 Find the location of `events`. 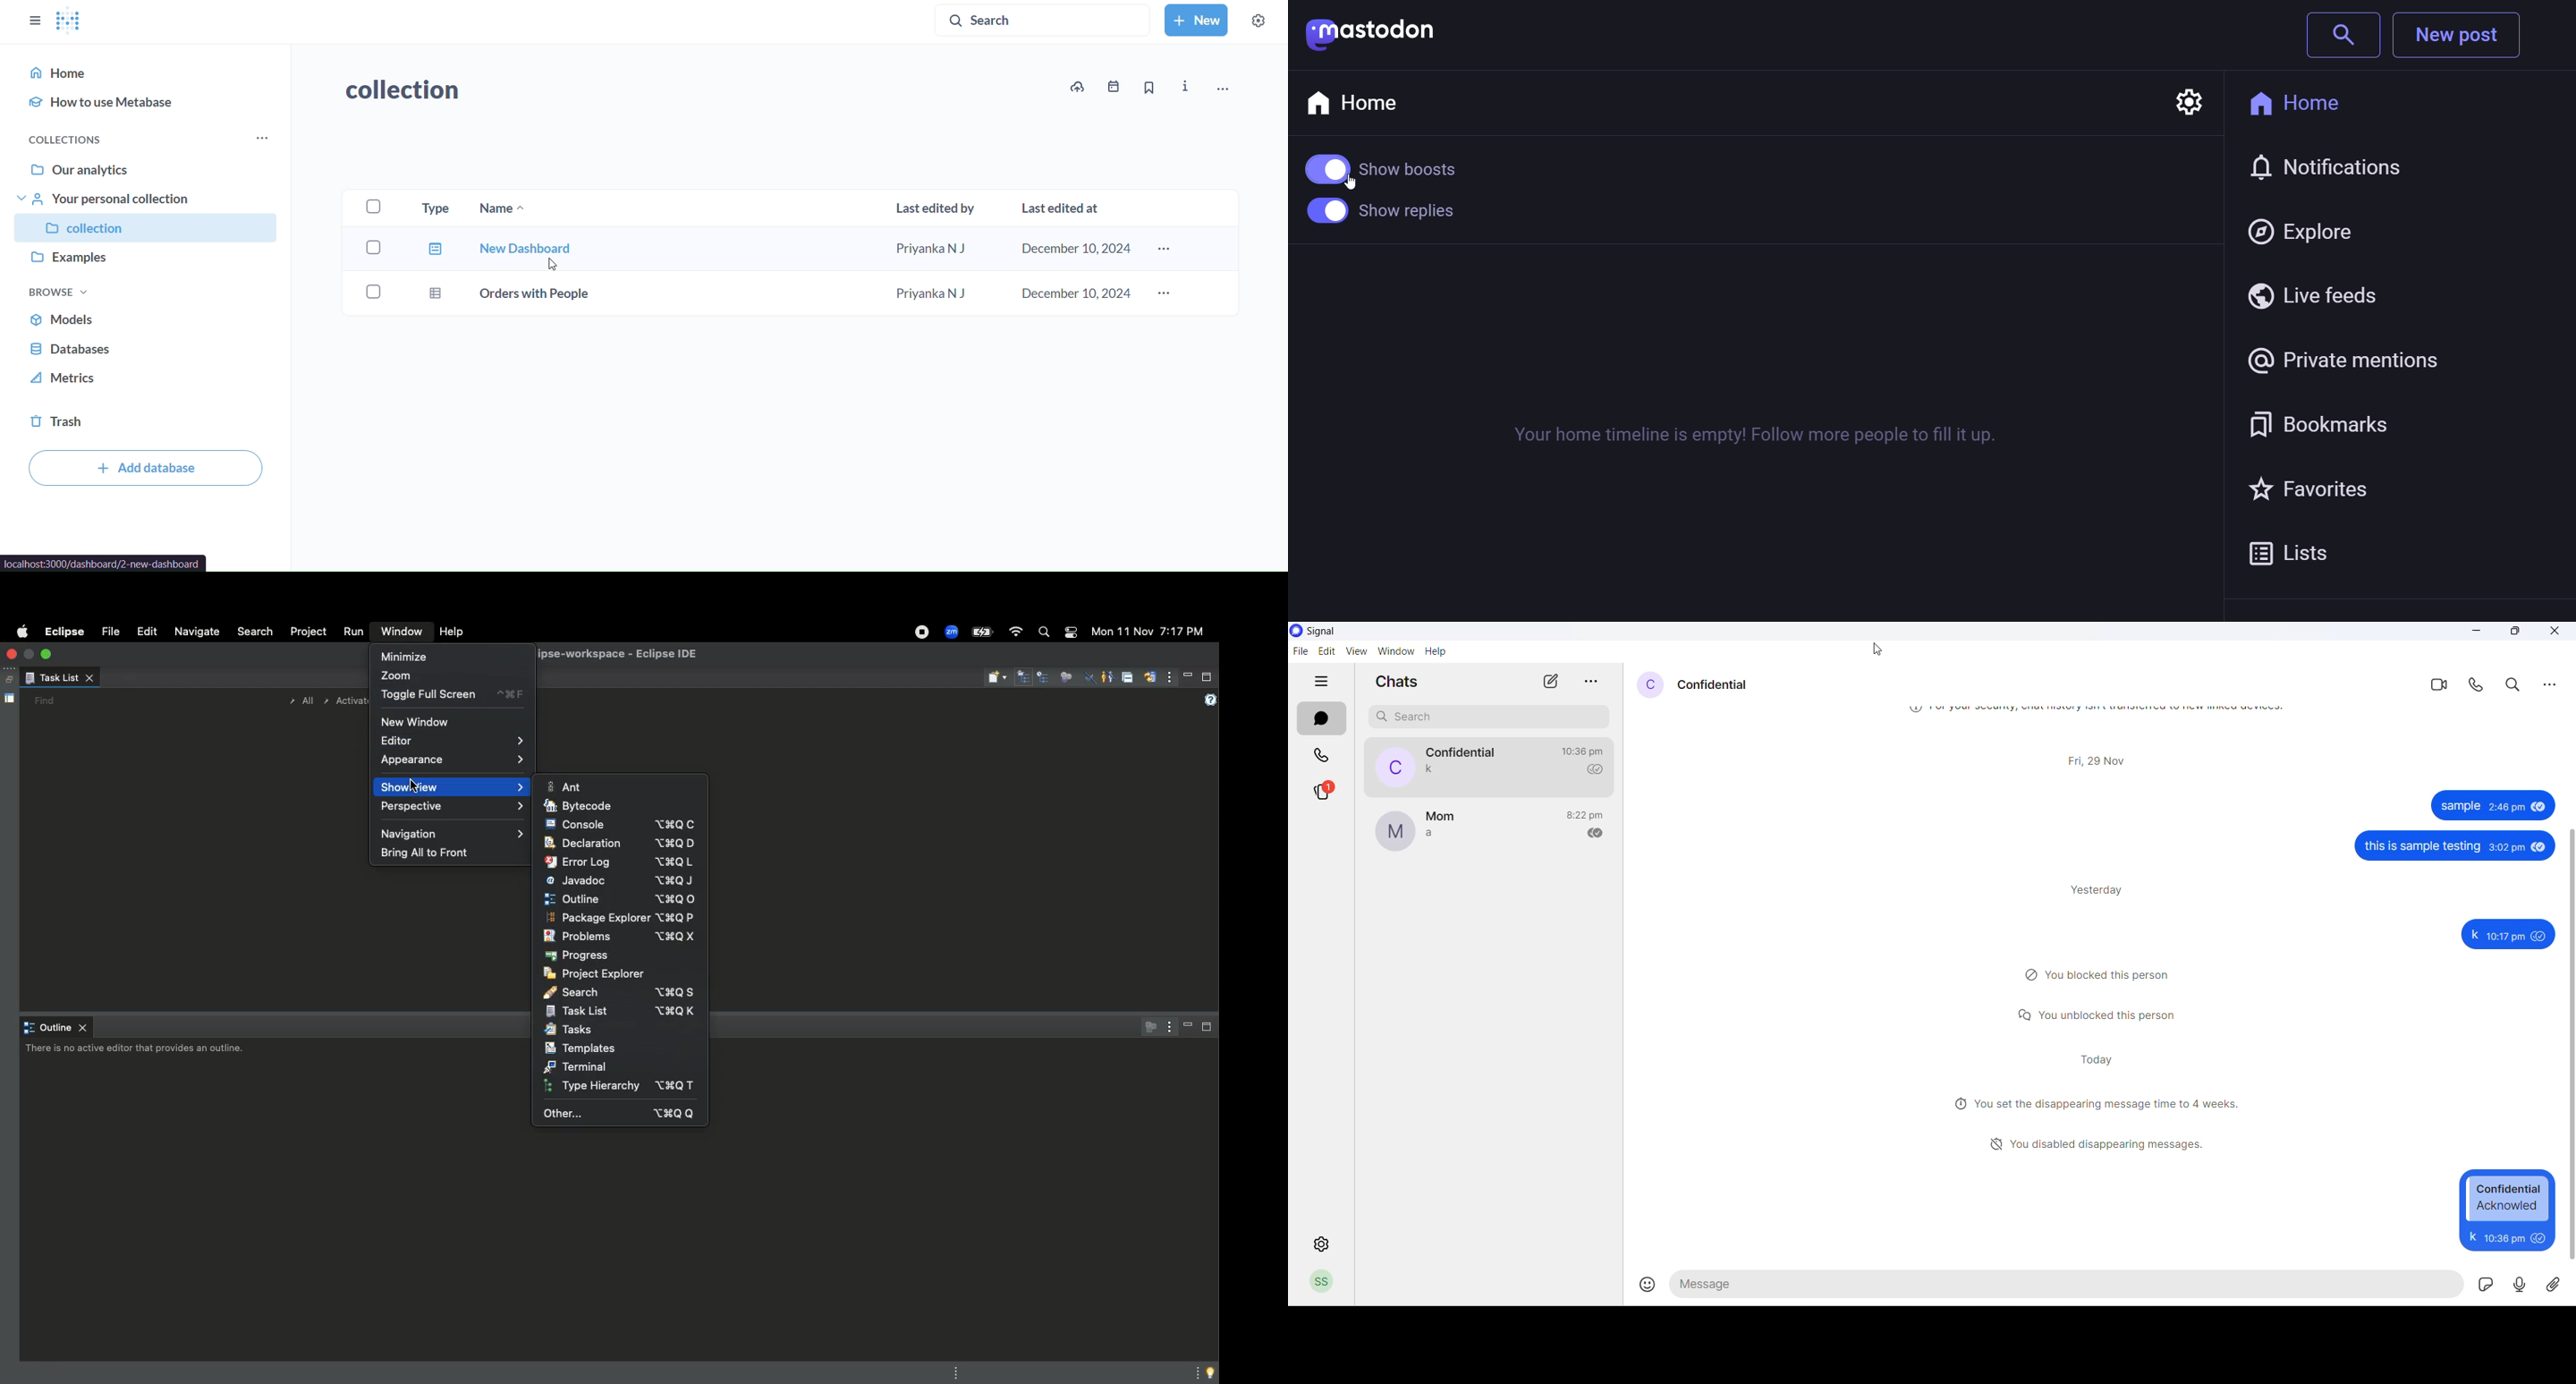

events is located at coordinates (1113, 87).